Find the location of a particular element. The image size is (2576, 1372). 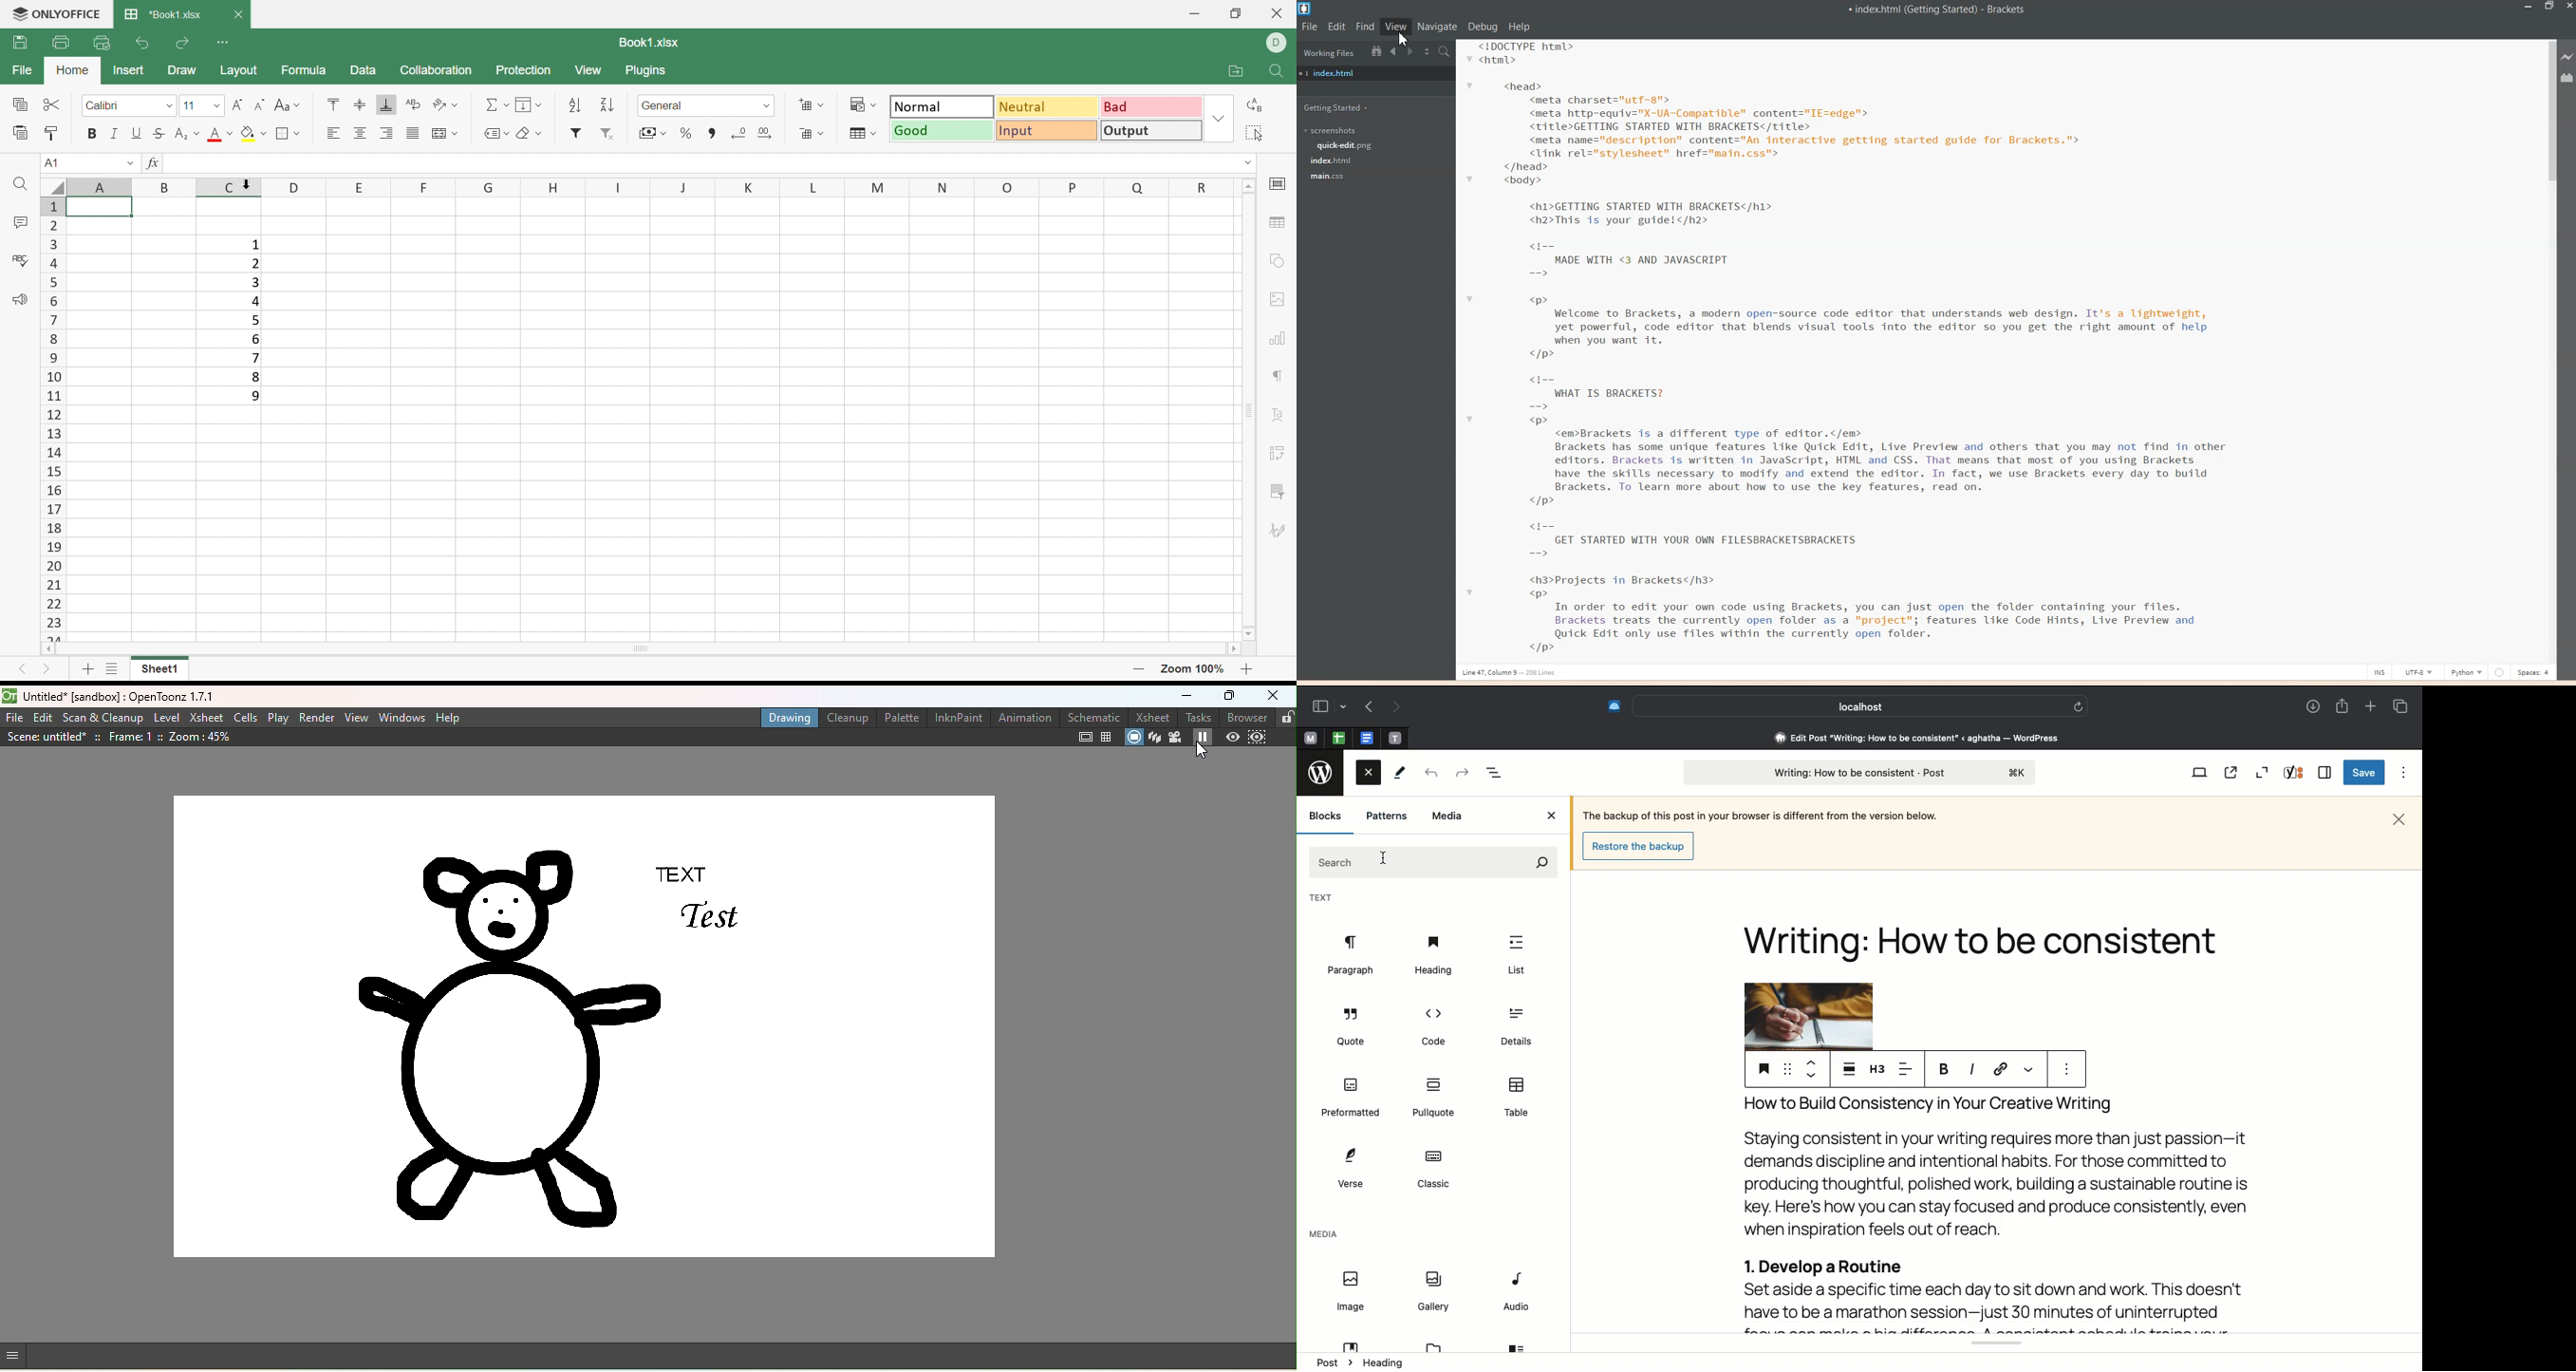

Decrease decimals is located at coordinates (740, 134).